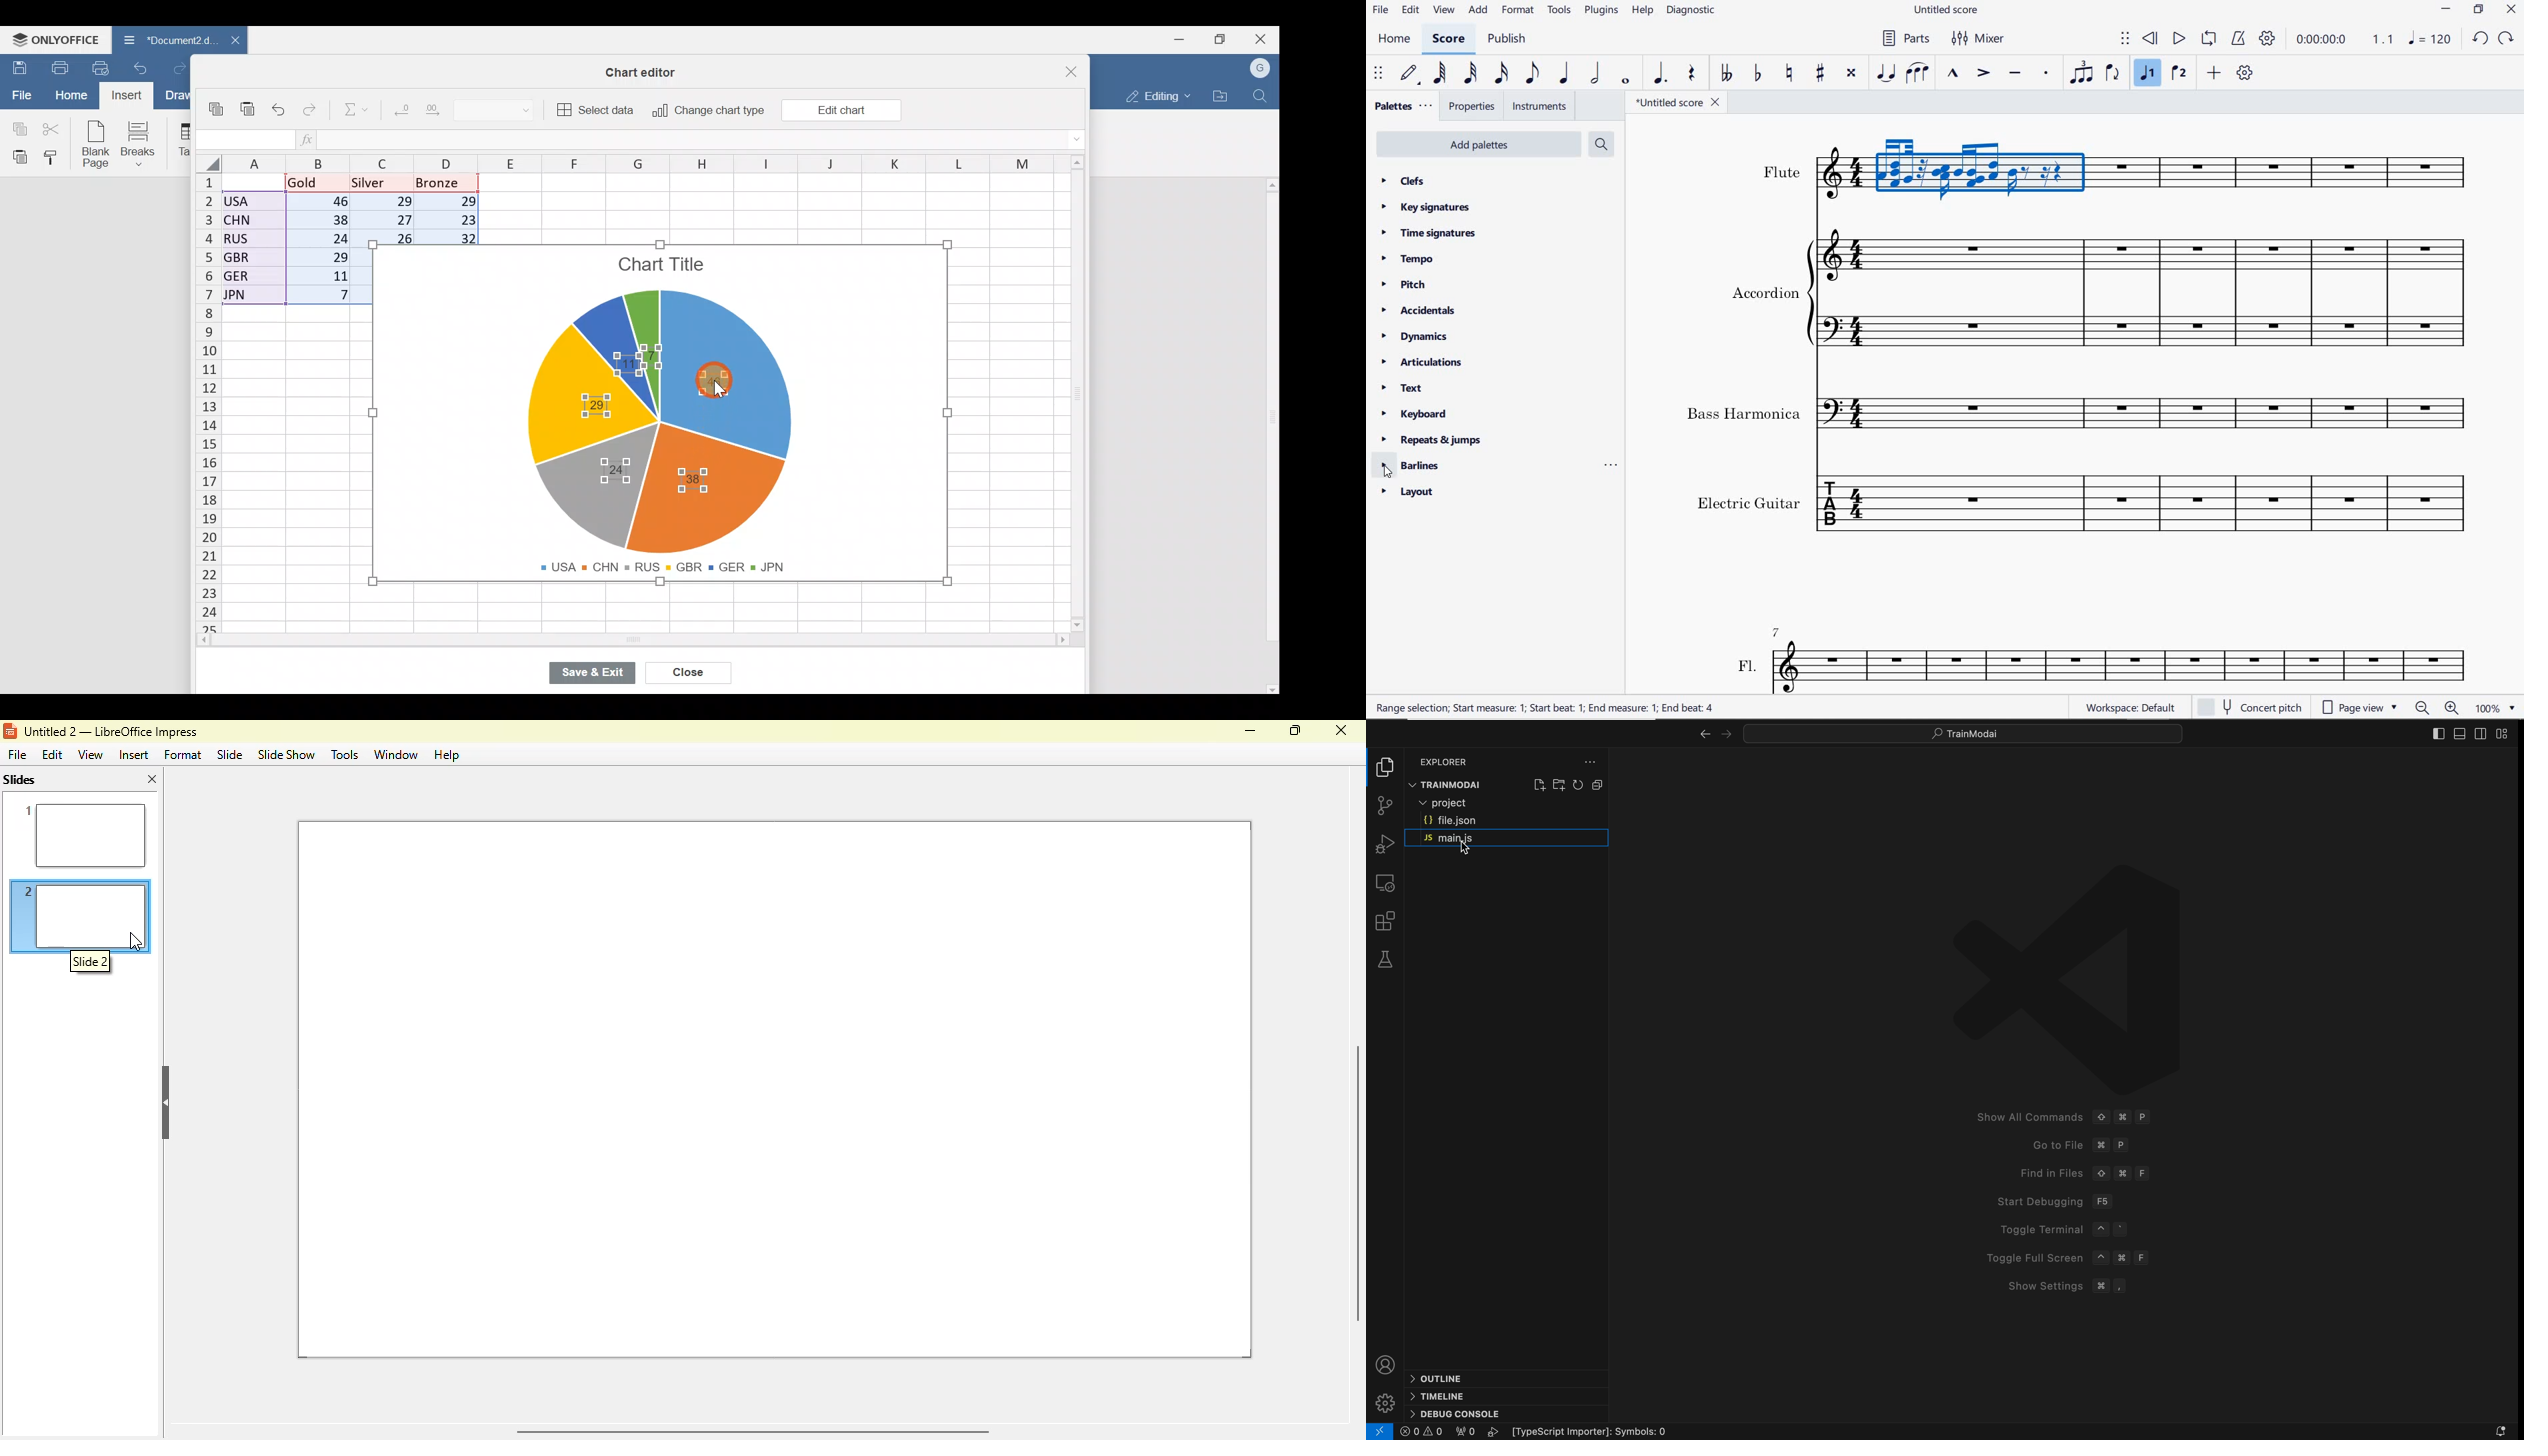 This screenshot has height=1456, width=2548. I want to click on SHow Setting, so click(2069, 1286).